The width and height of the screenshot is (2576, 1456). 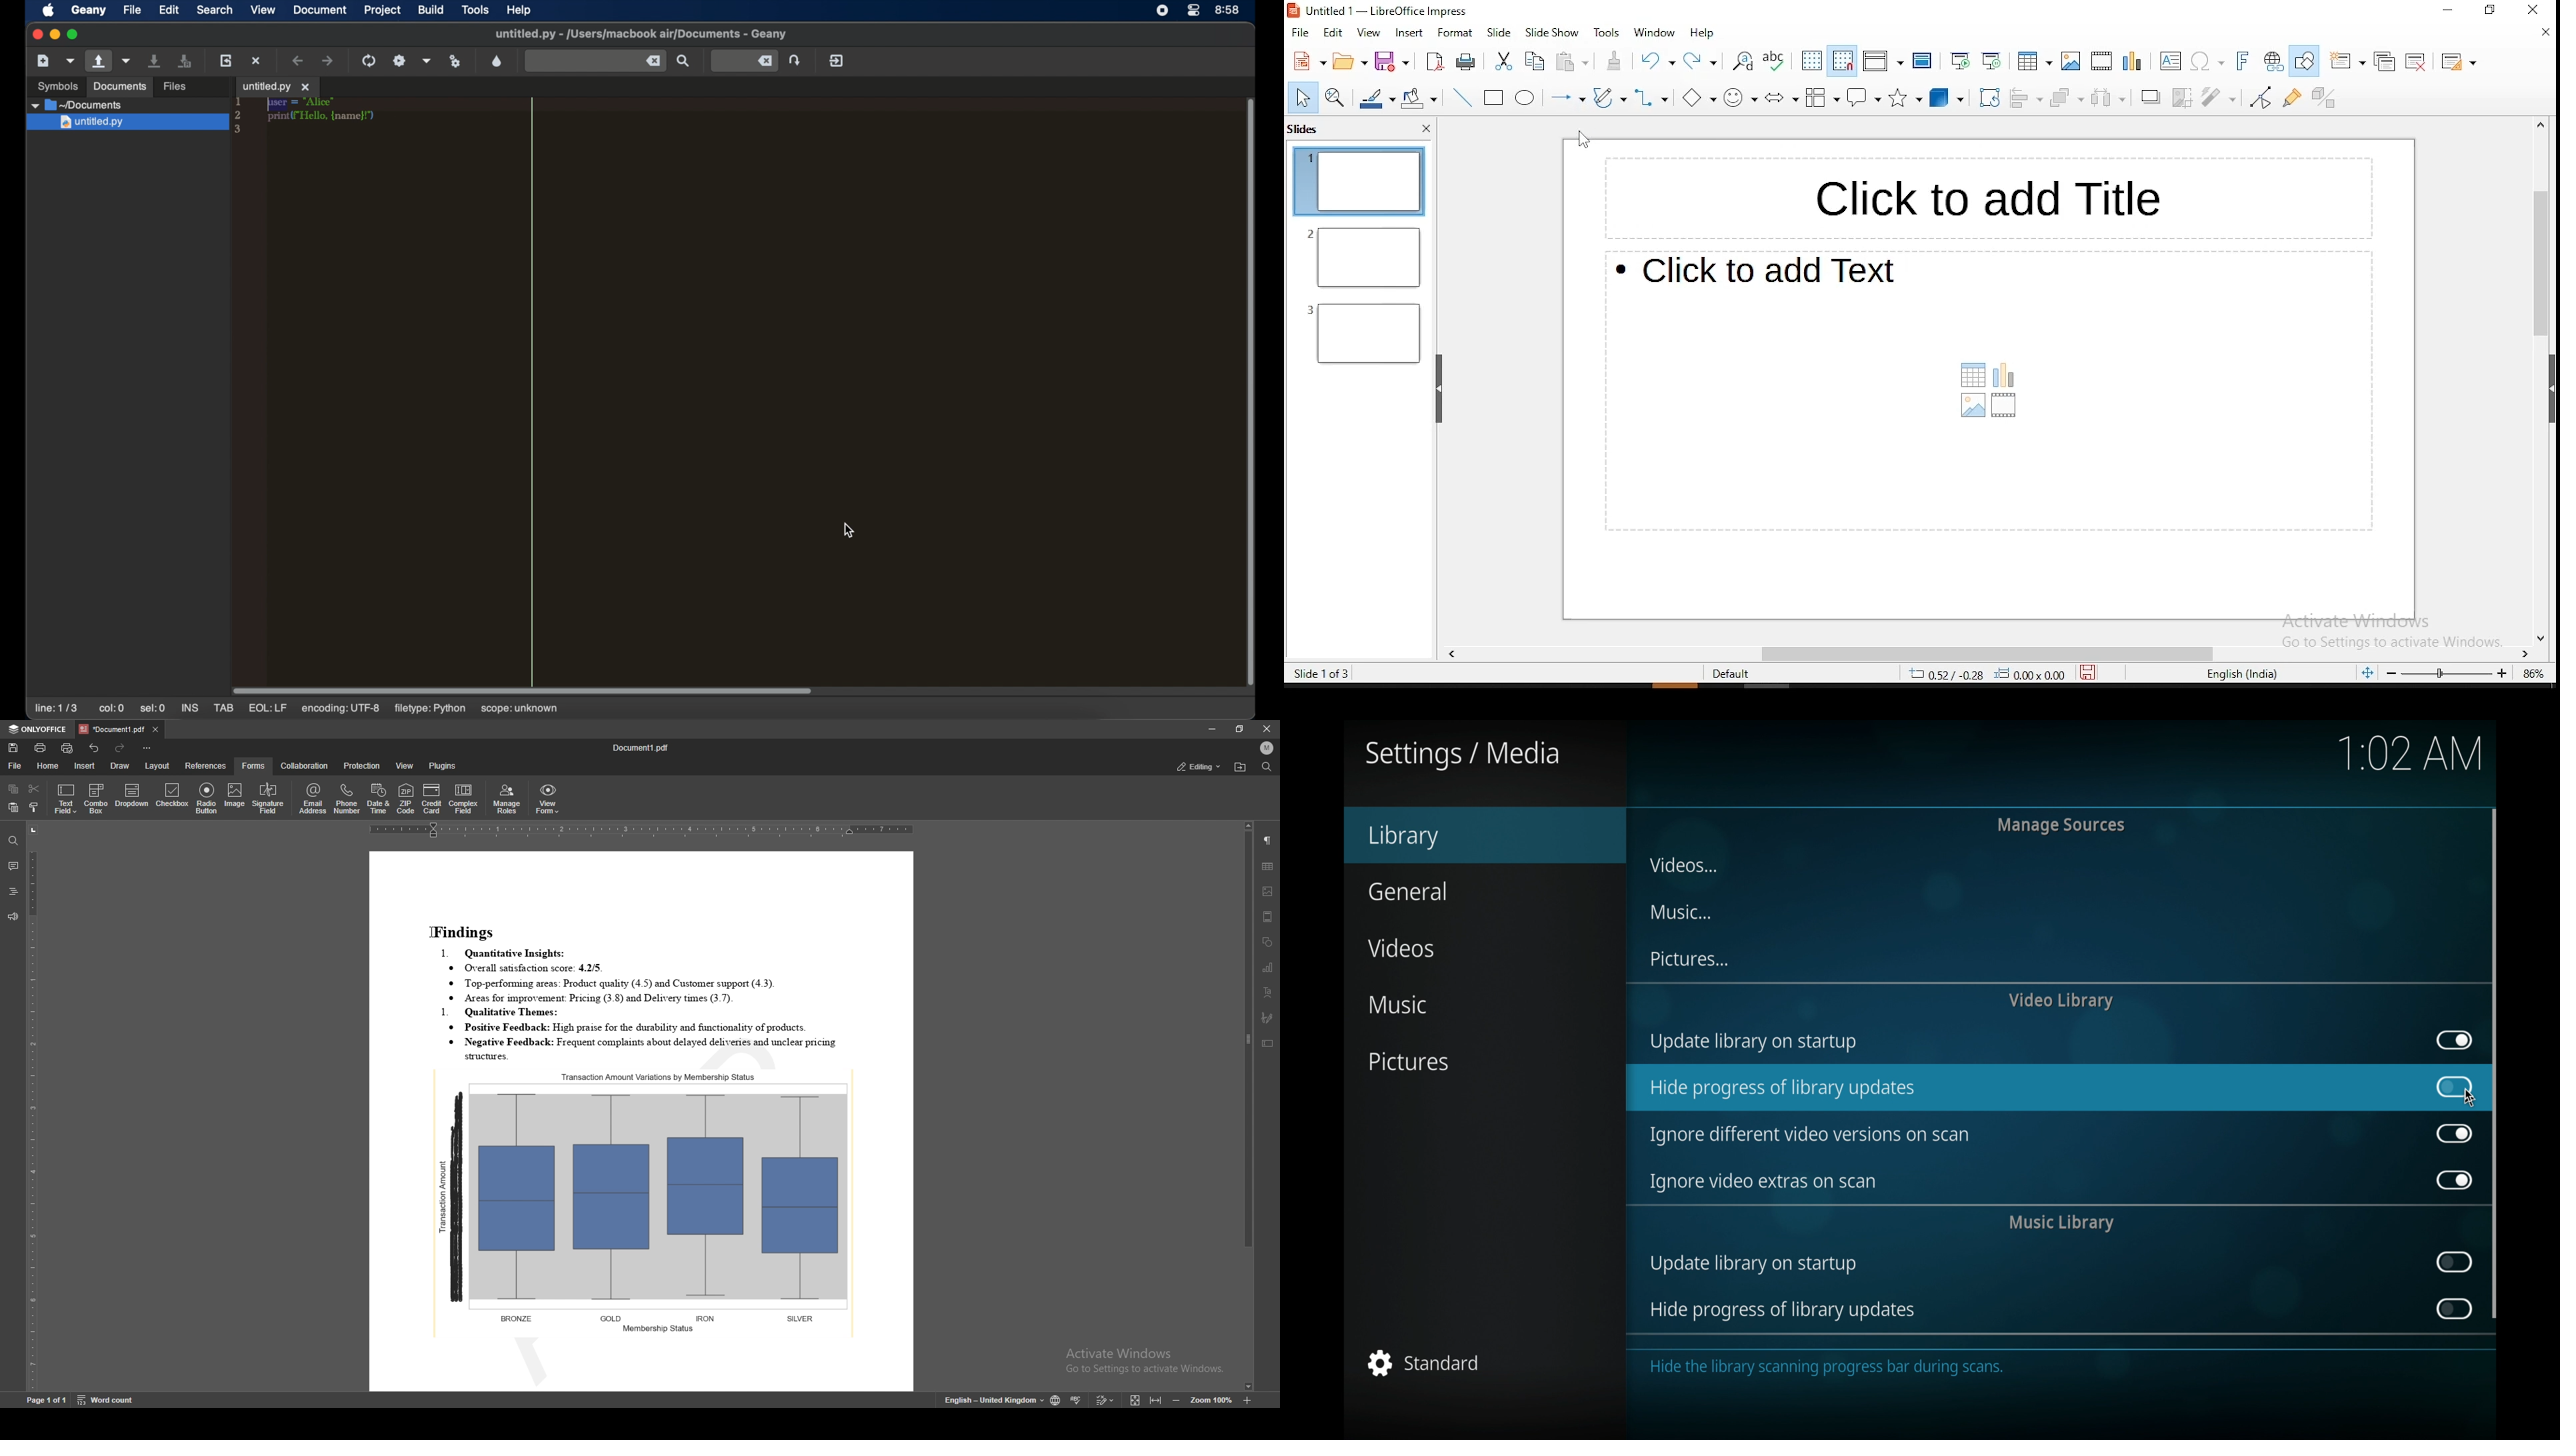 What do you see at coordinates (269, 798) in the screenshot?
I see `signature field` at bounding box center [269, 798].